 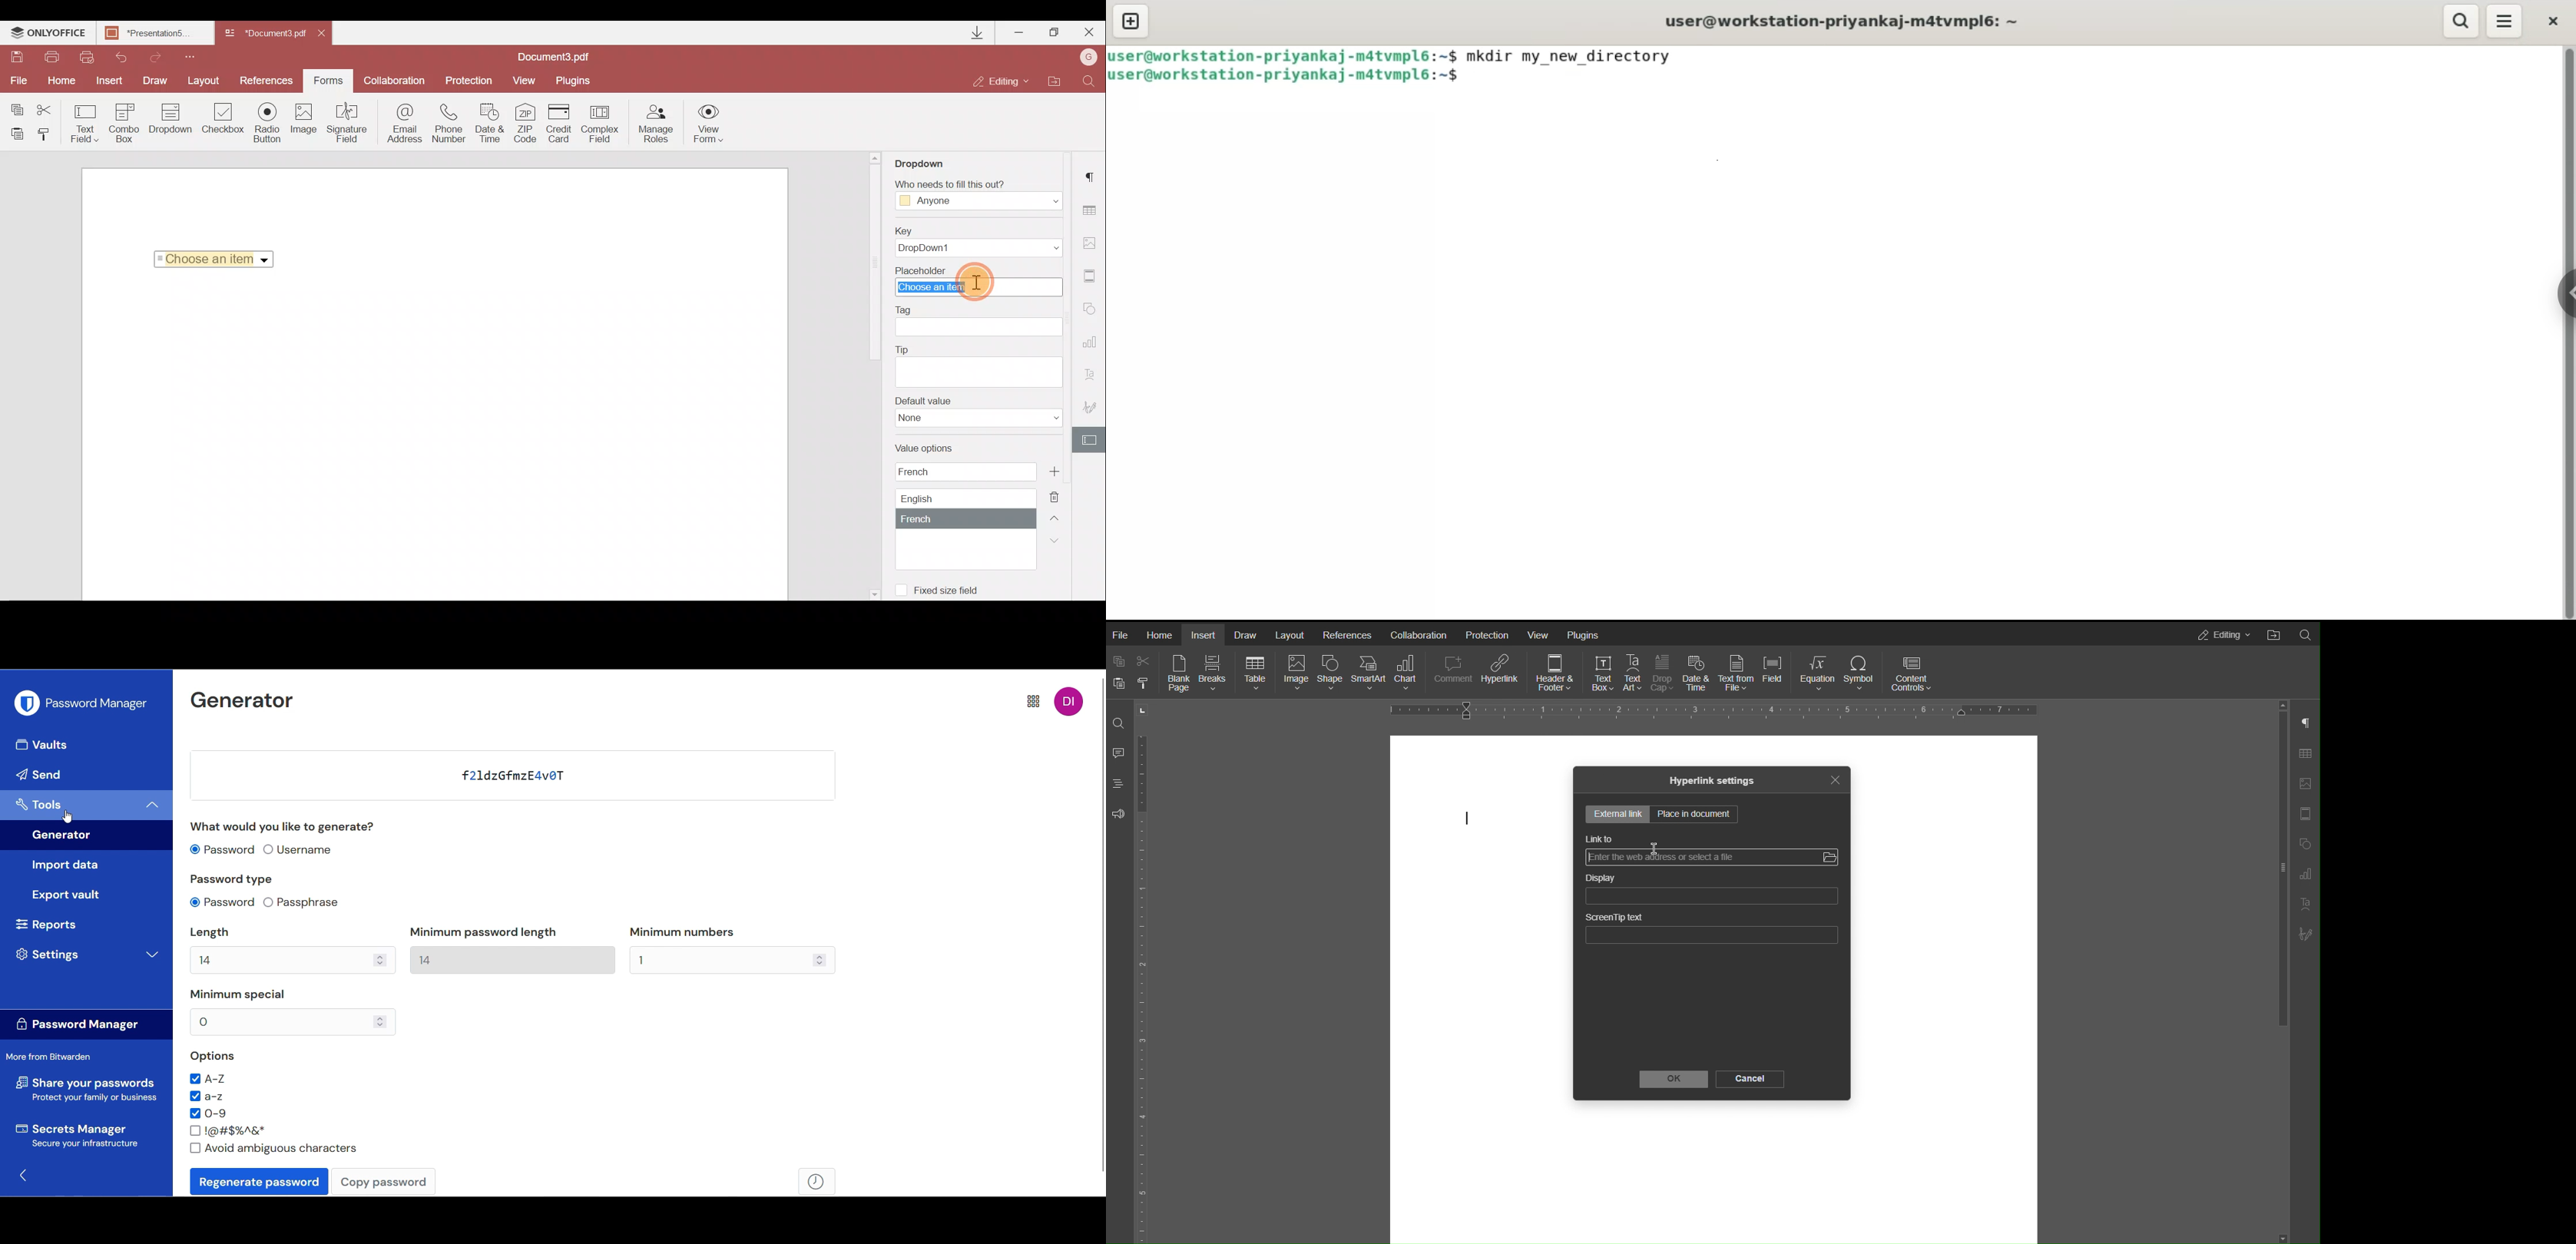 I want to click on Share your passwords, so click(x=86, y=1089).